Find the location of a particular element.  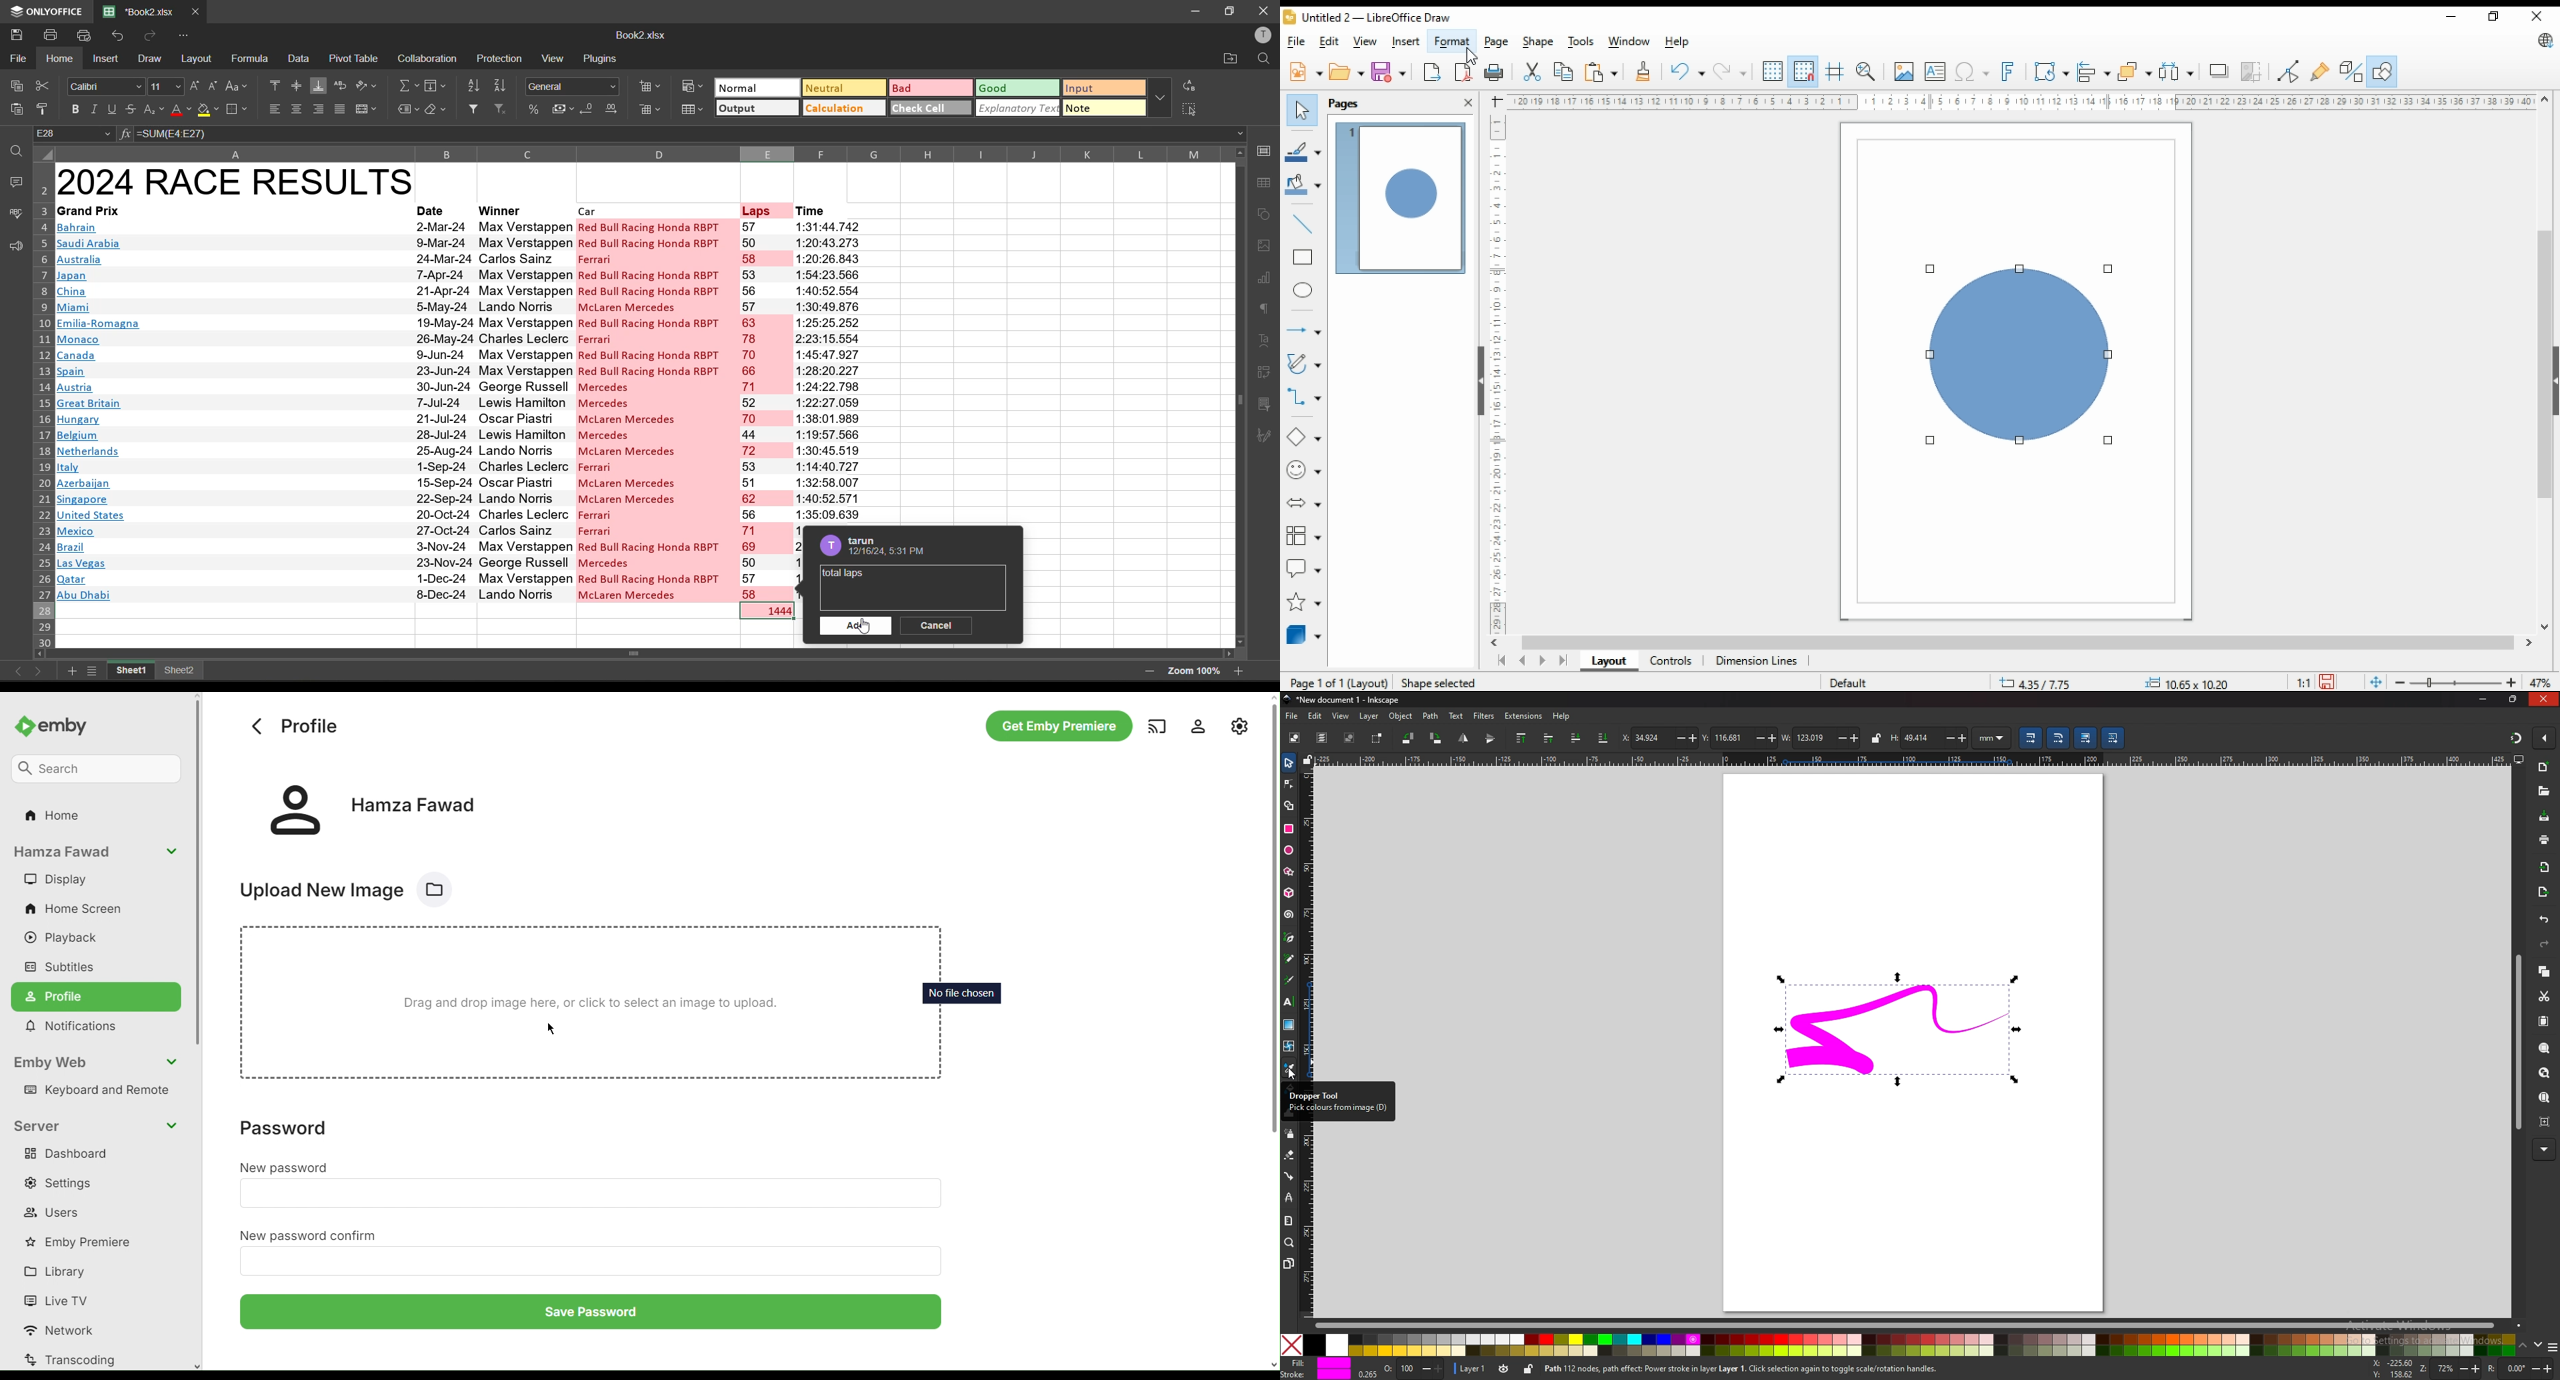

Profile is located at coordinates (97, 997).